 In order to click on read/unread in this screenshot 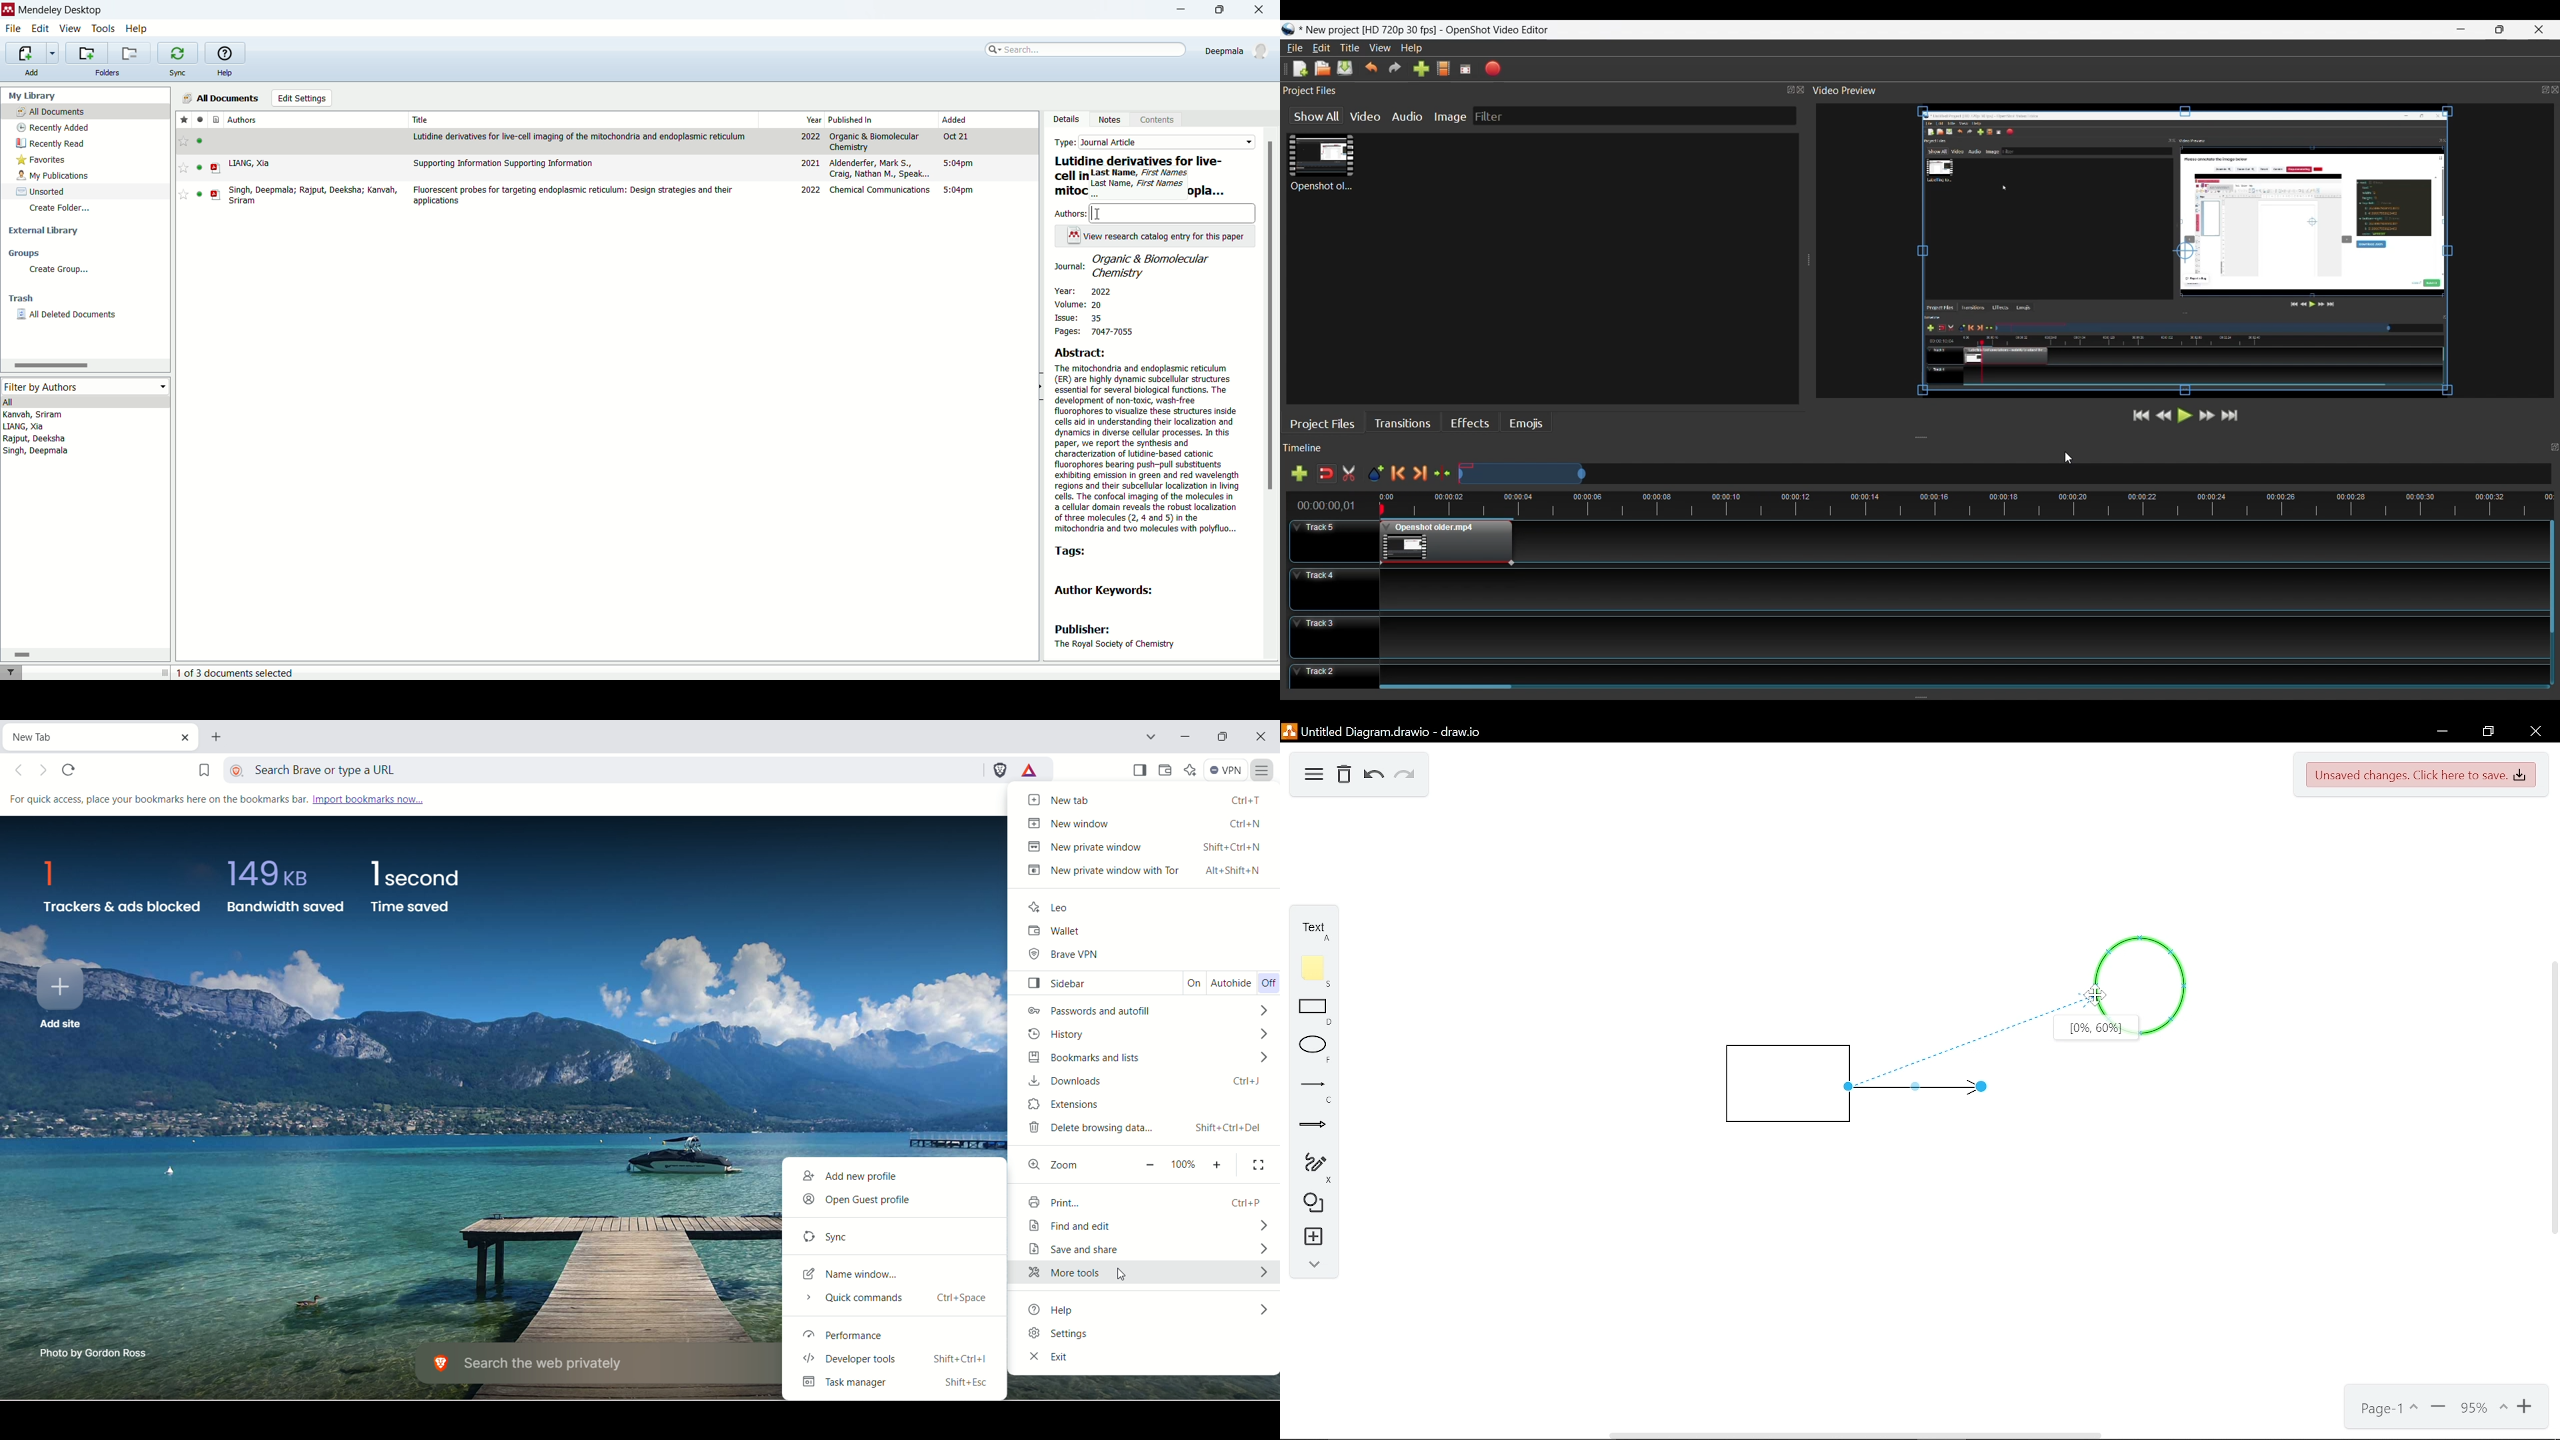, I will do `click(203, 167)`.